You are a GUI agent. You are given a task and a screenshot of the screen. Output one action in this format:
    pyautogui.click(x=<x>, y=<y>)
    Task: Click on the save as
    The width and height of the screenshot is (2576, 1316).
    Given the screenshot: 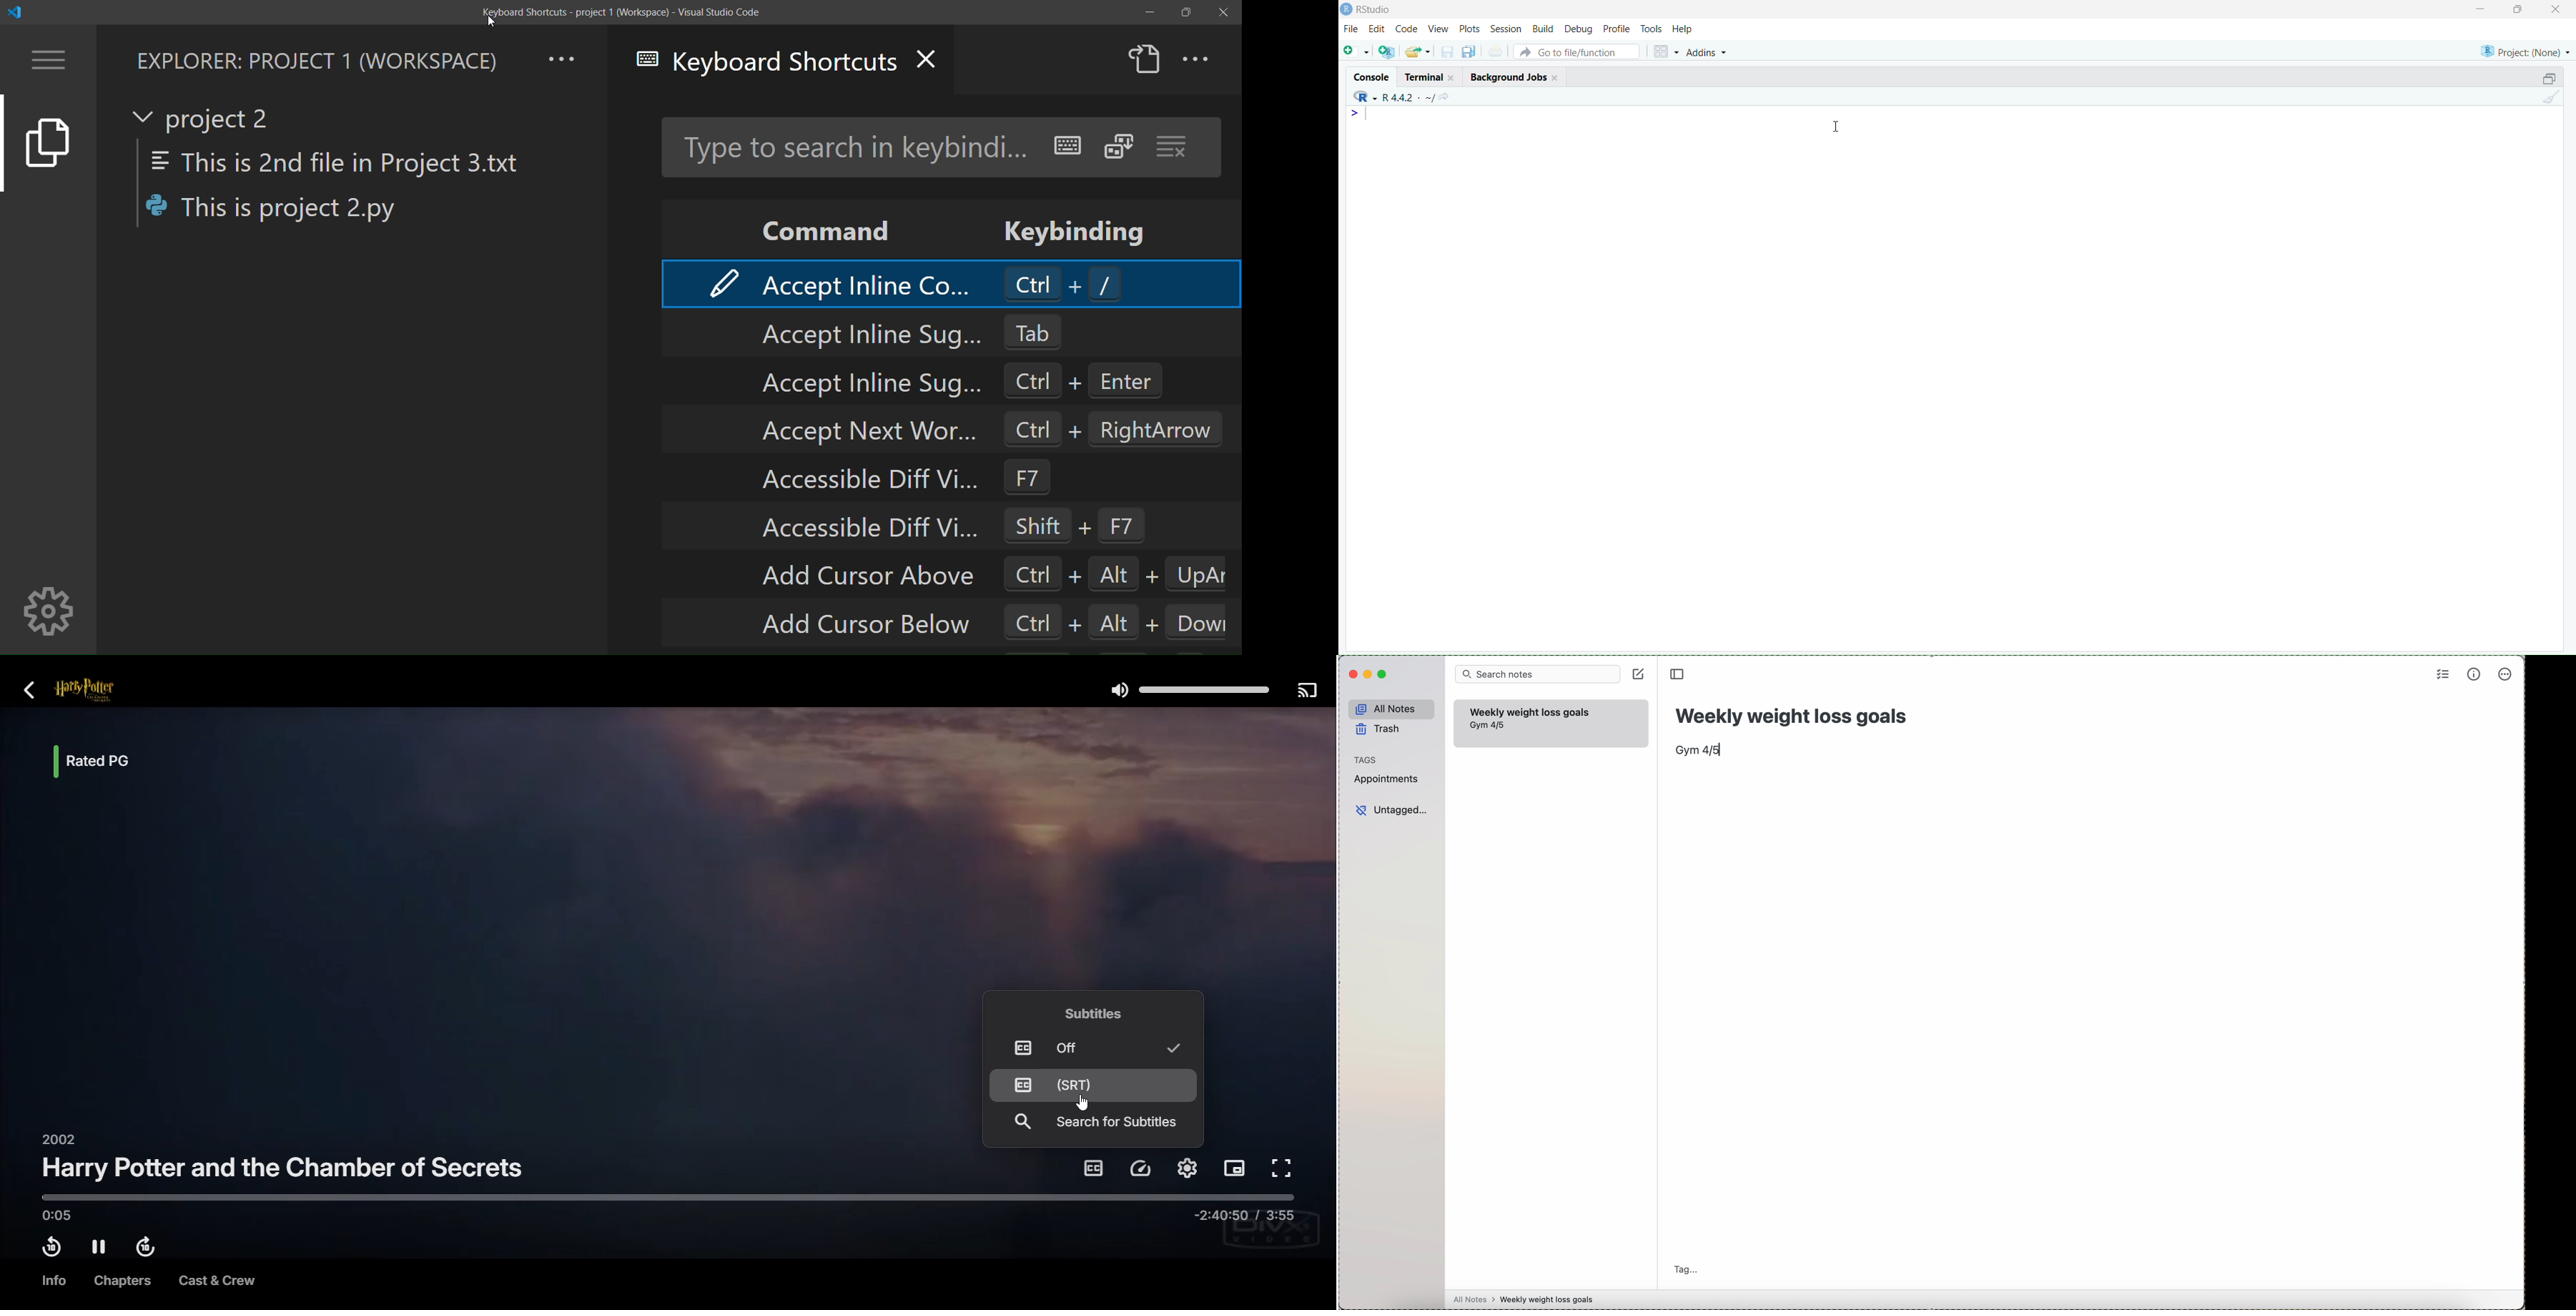 What is the action you would take?
    pyautogui.click(x=1469, y=52)
    